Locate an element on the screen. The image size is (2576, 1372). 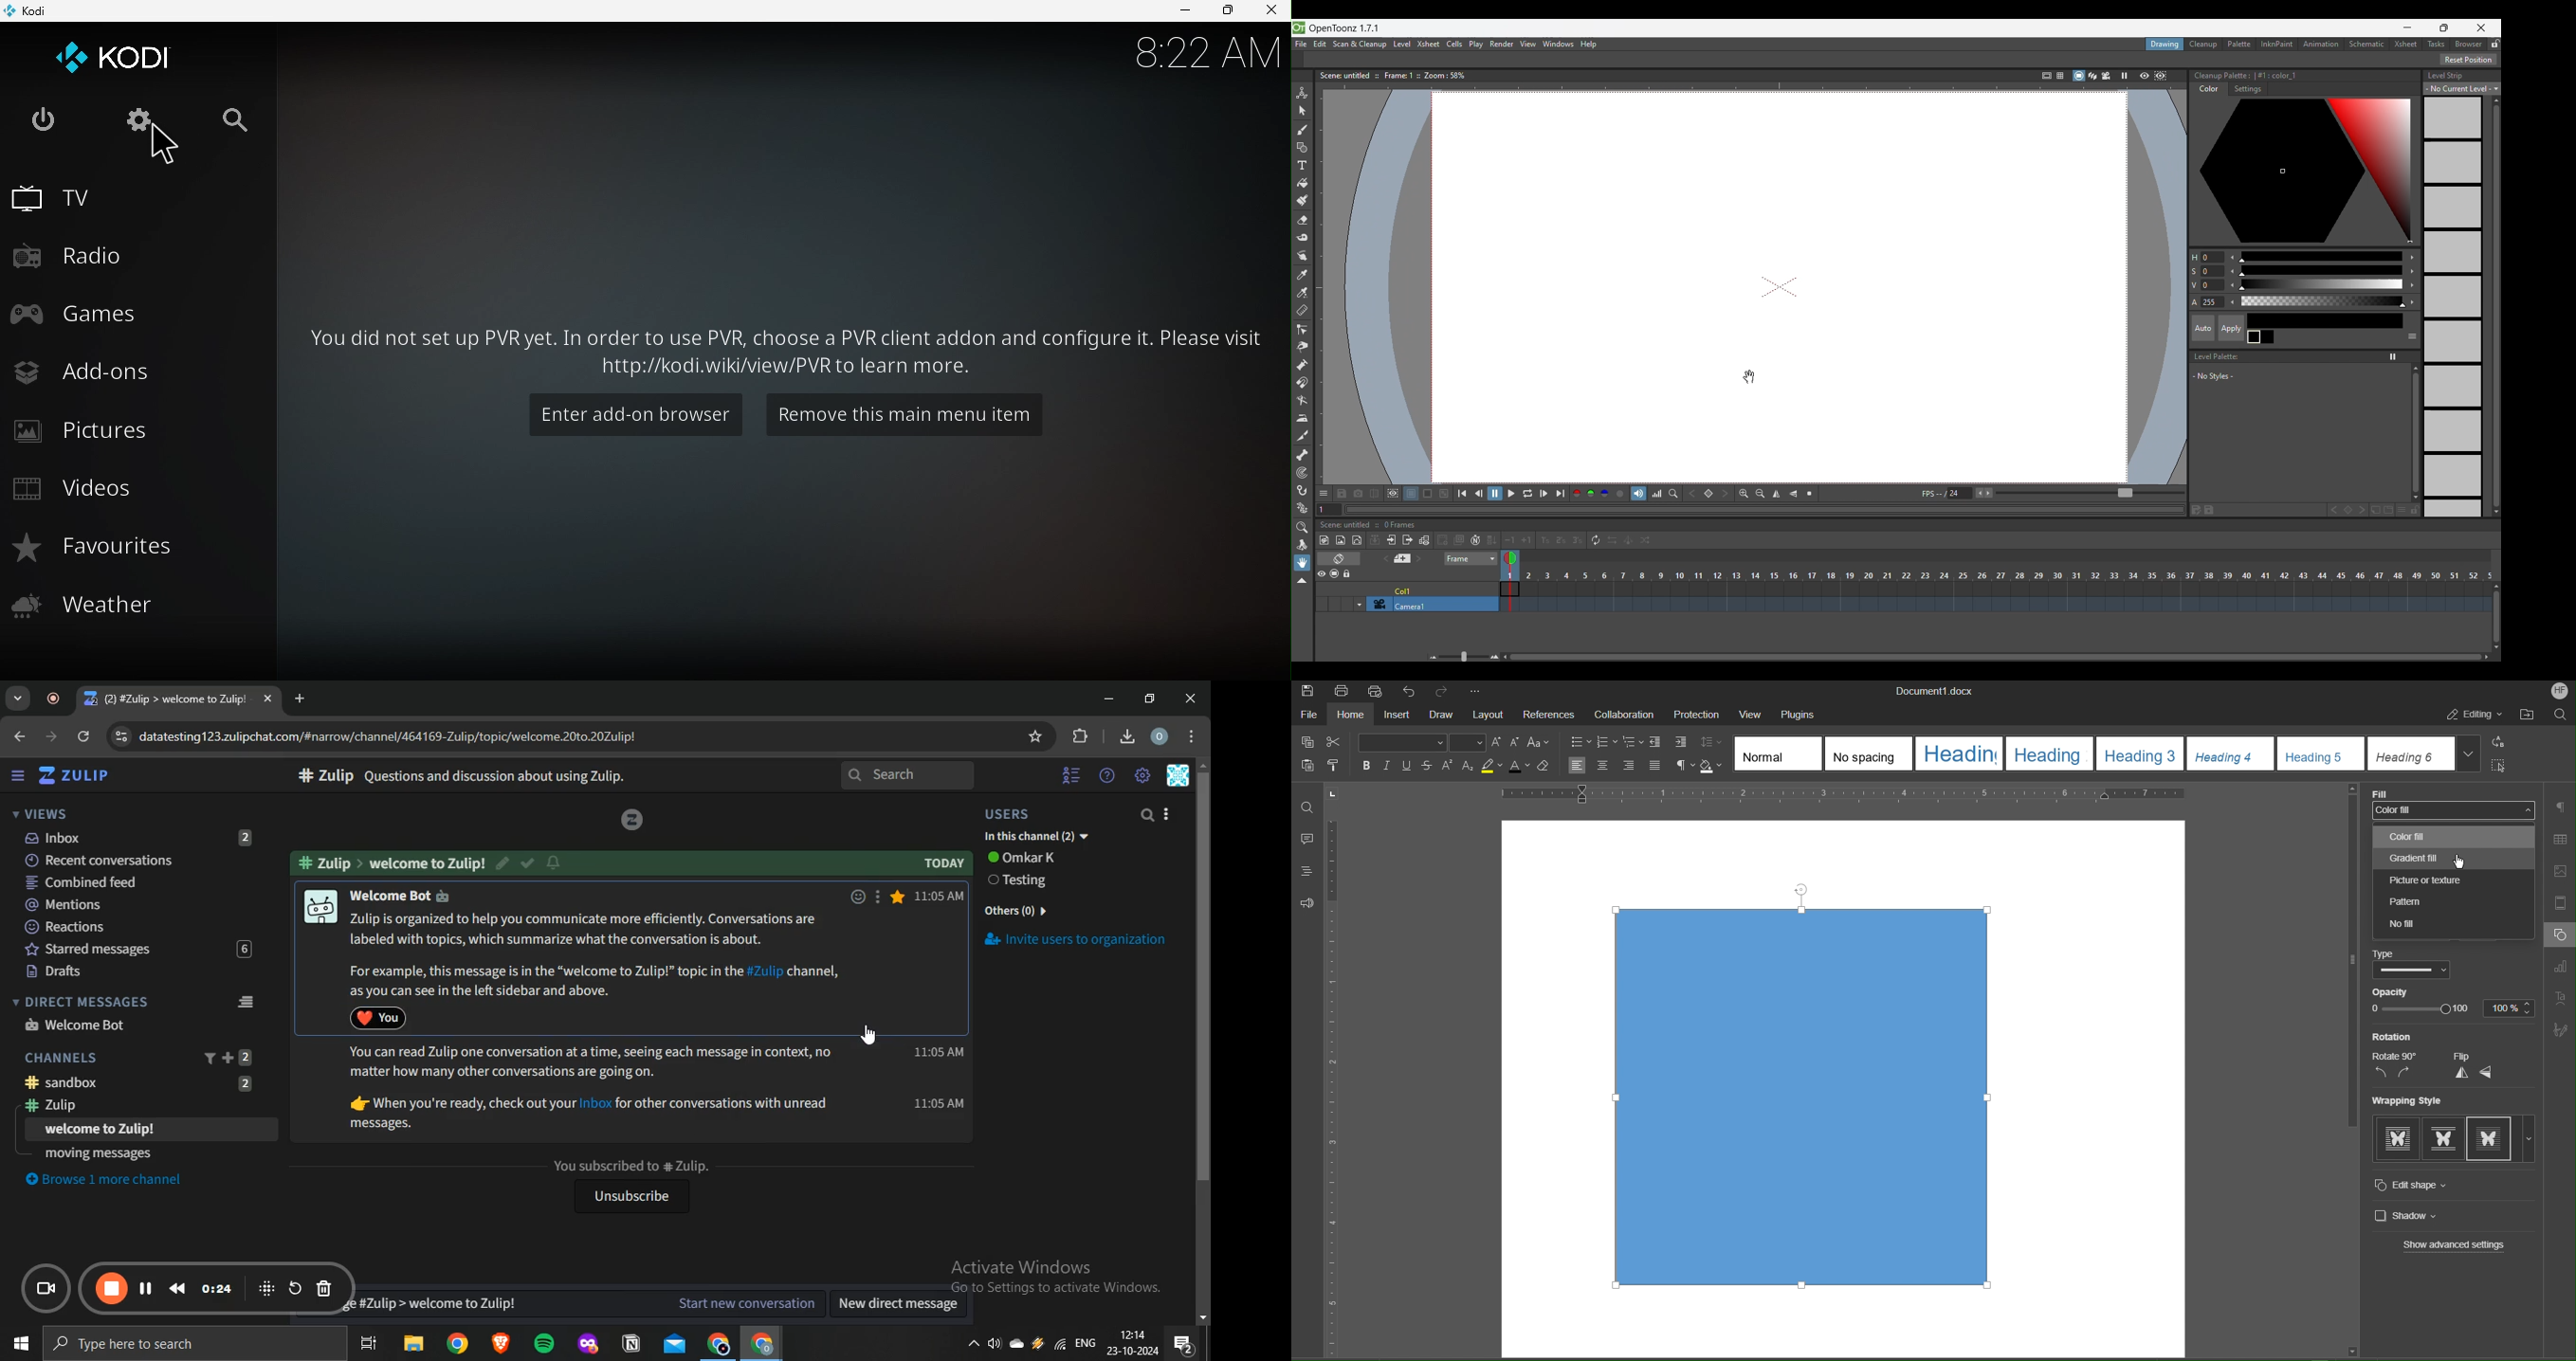
Font is located at coordinates (1401, 742).